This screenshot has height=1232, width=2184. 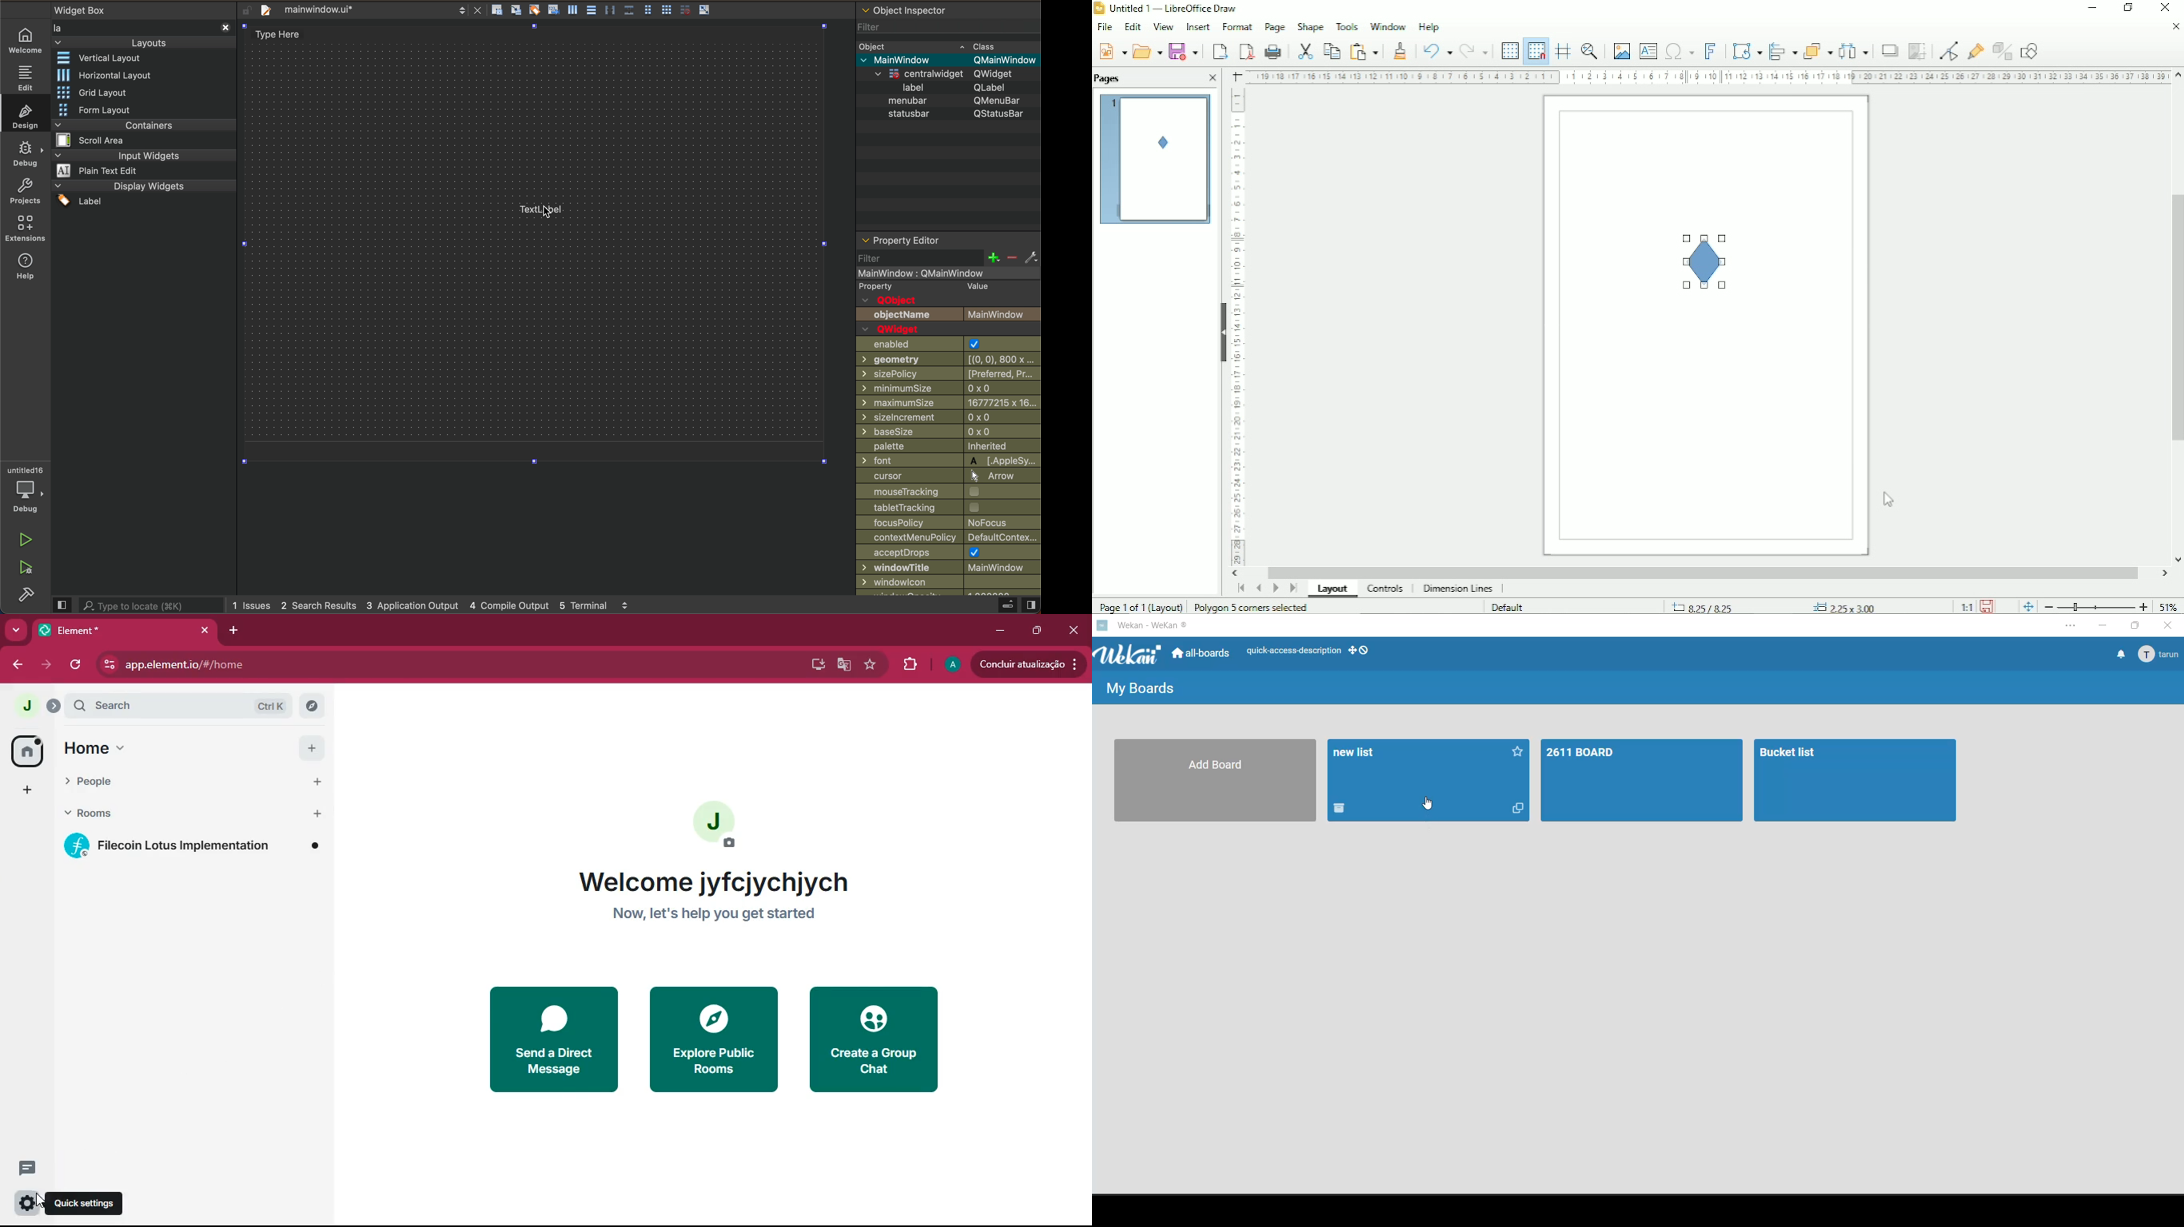 I want to click on help, so click(x=26, y=268).